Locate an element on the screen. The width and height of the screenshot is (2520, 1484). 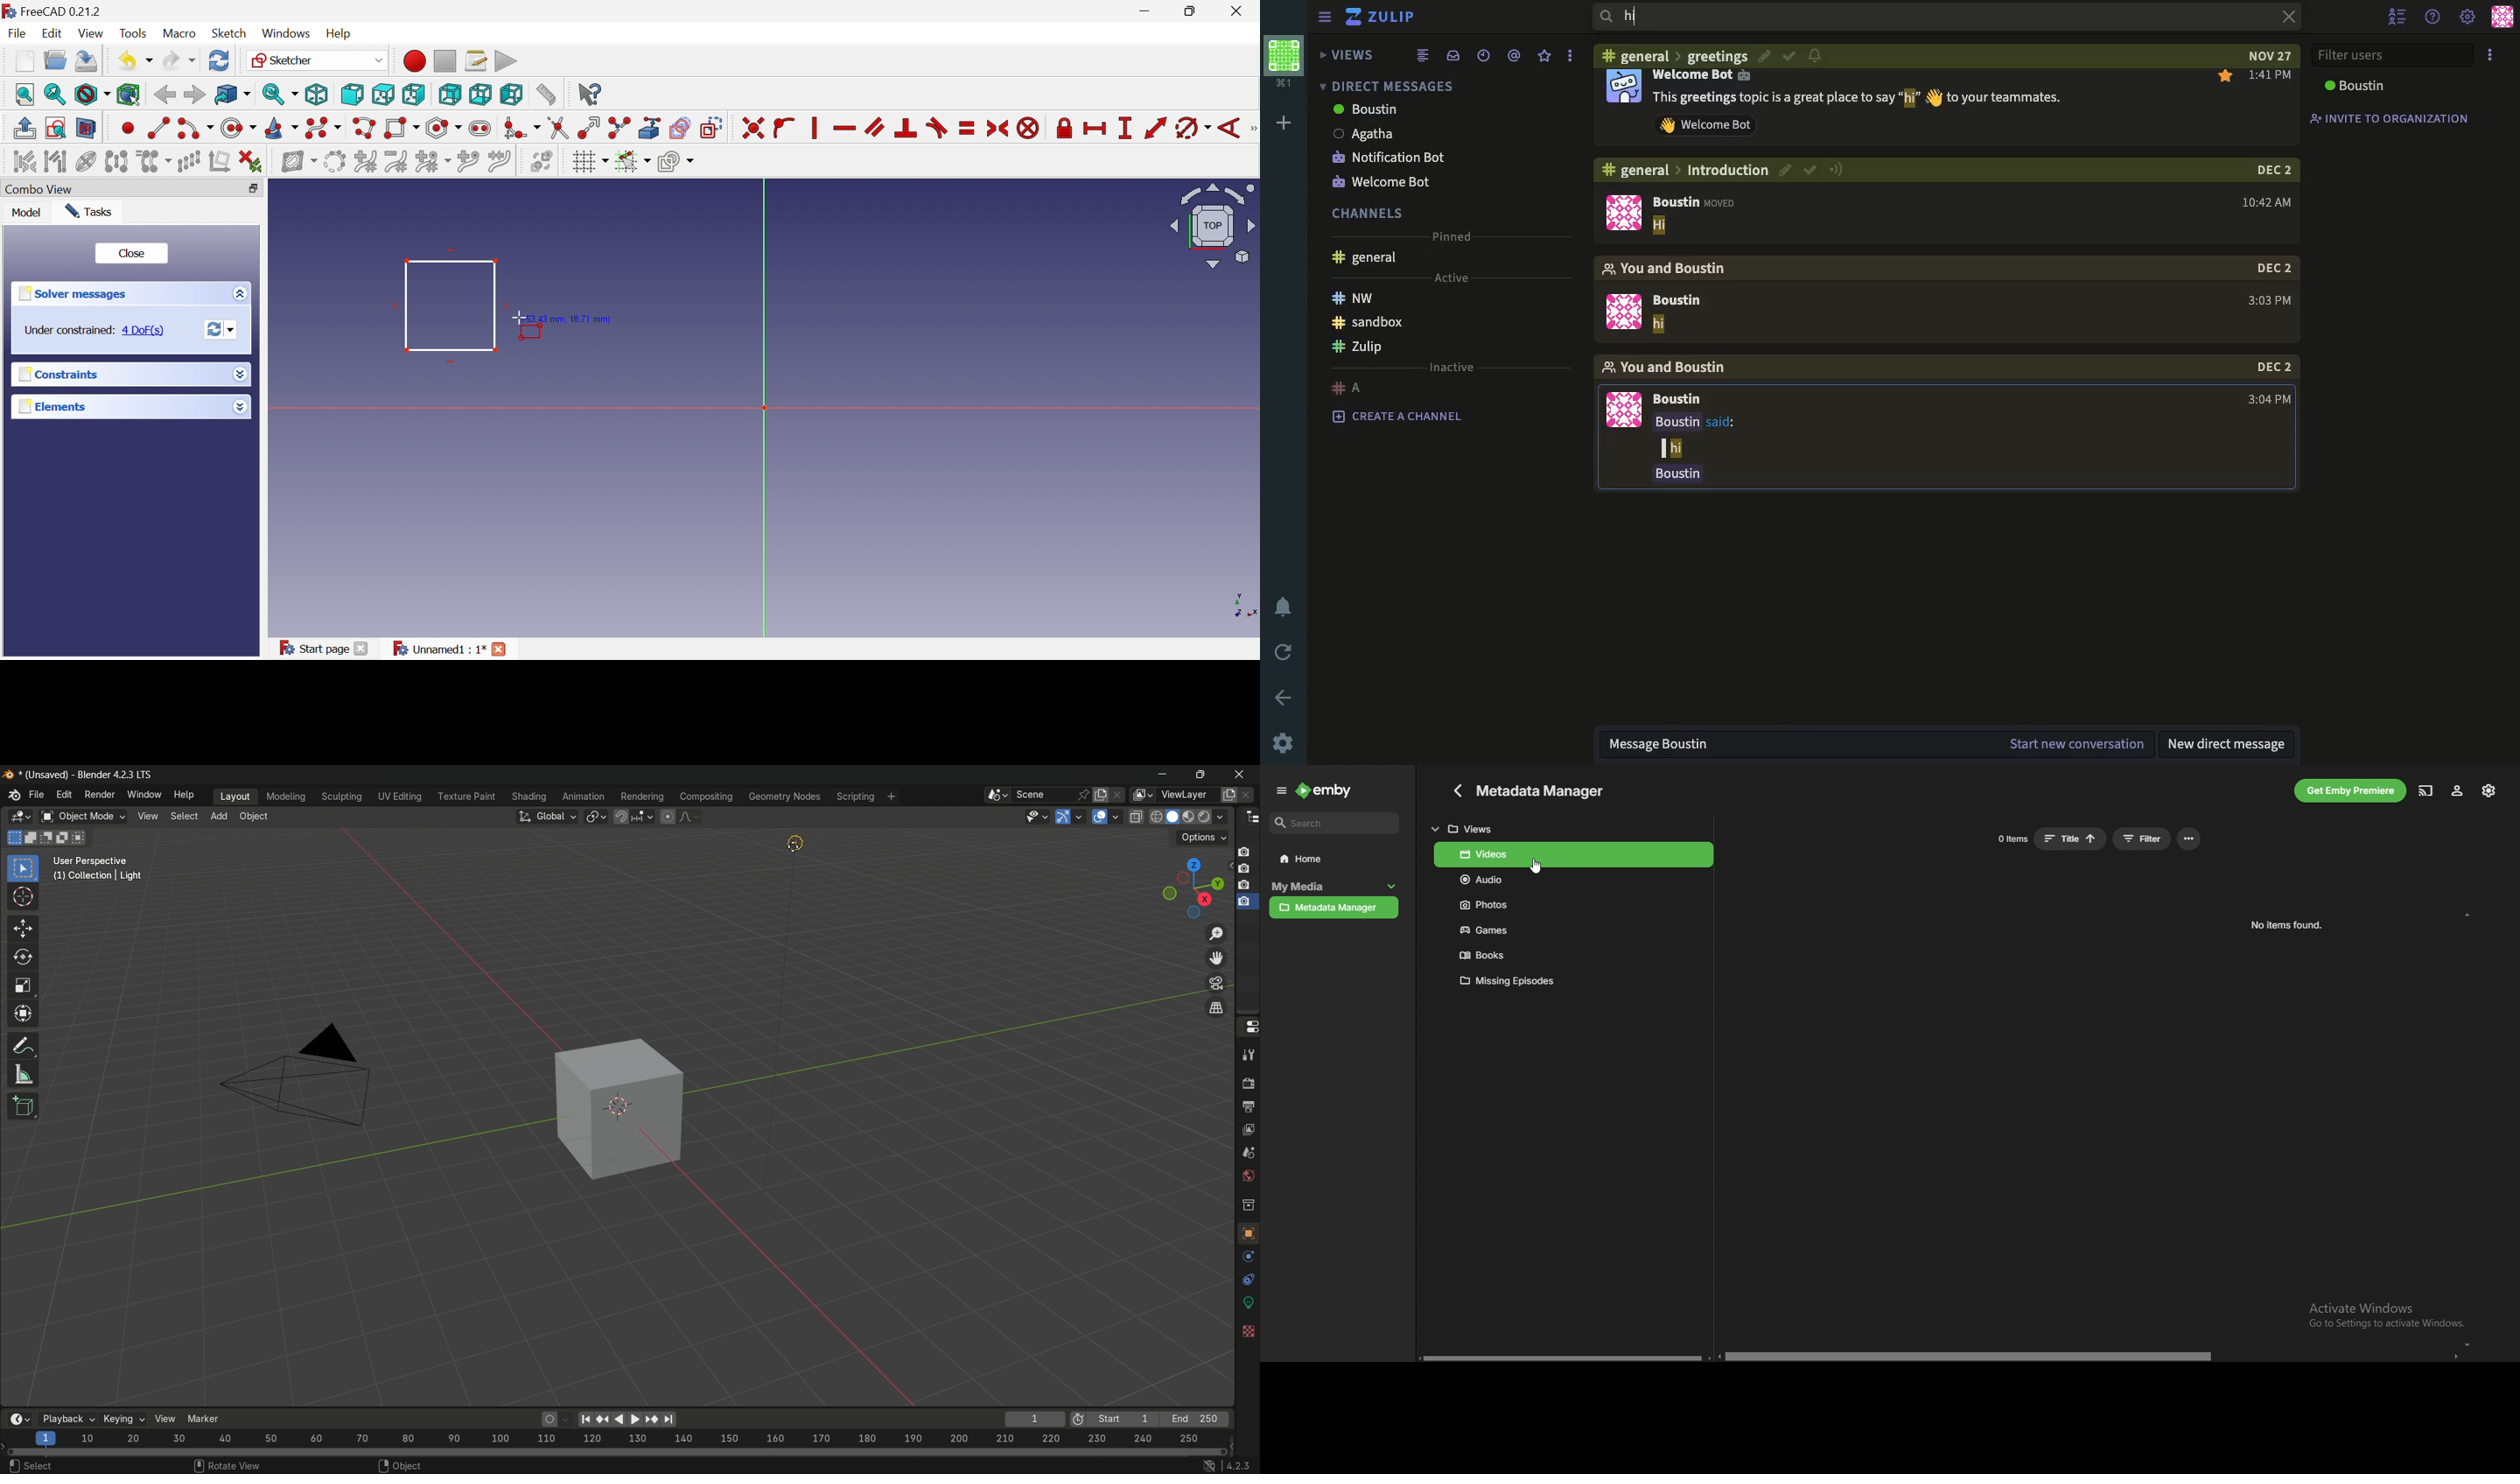
Show/hide internal geometry is located at coordinates (85, 163).